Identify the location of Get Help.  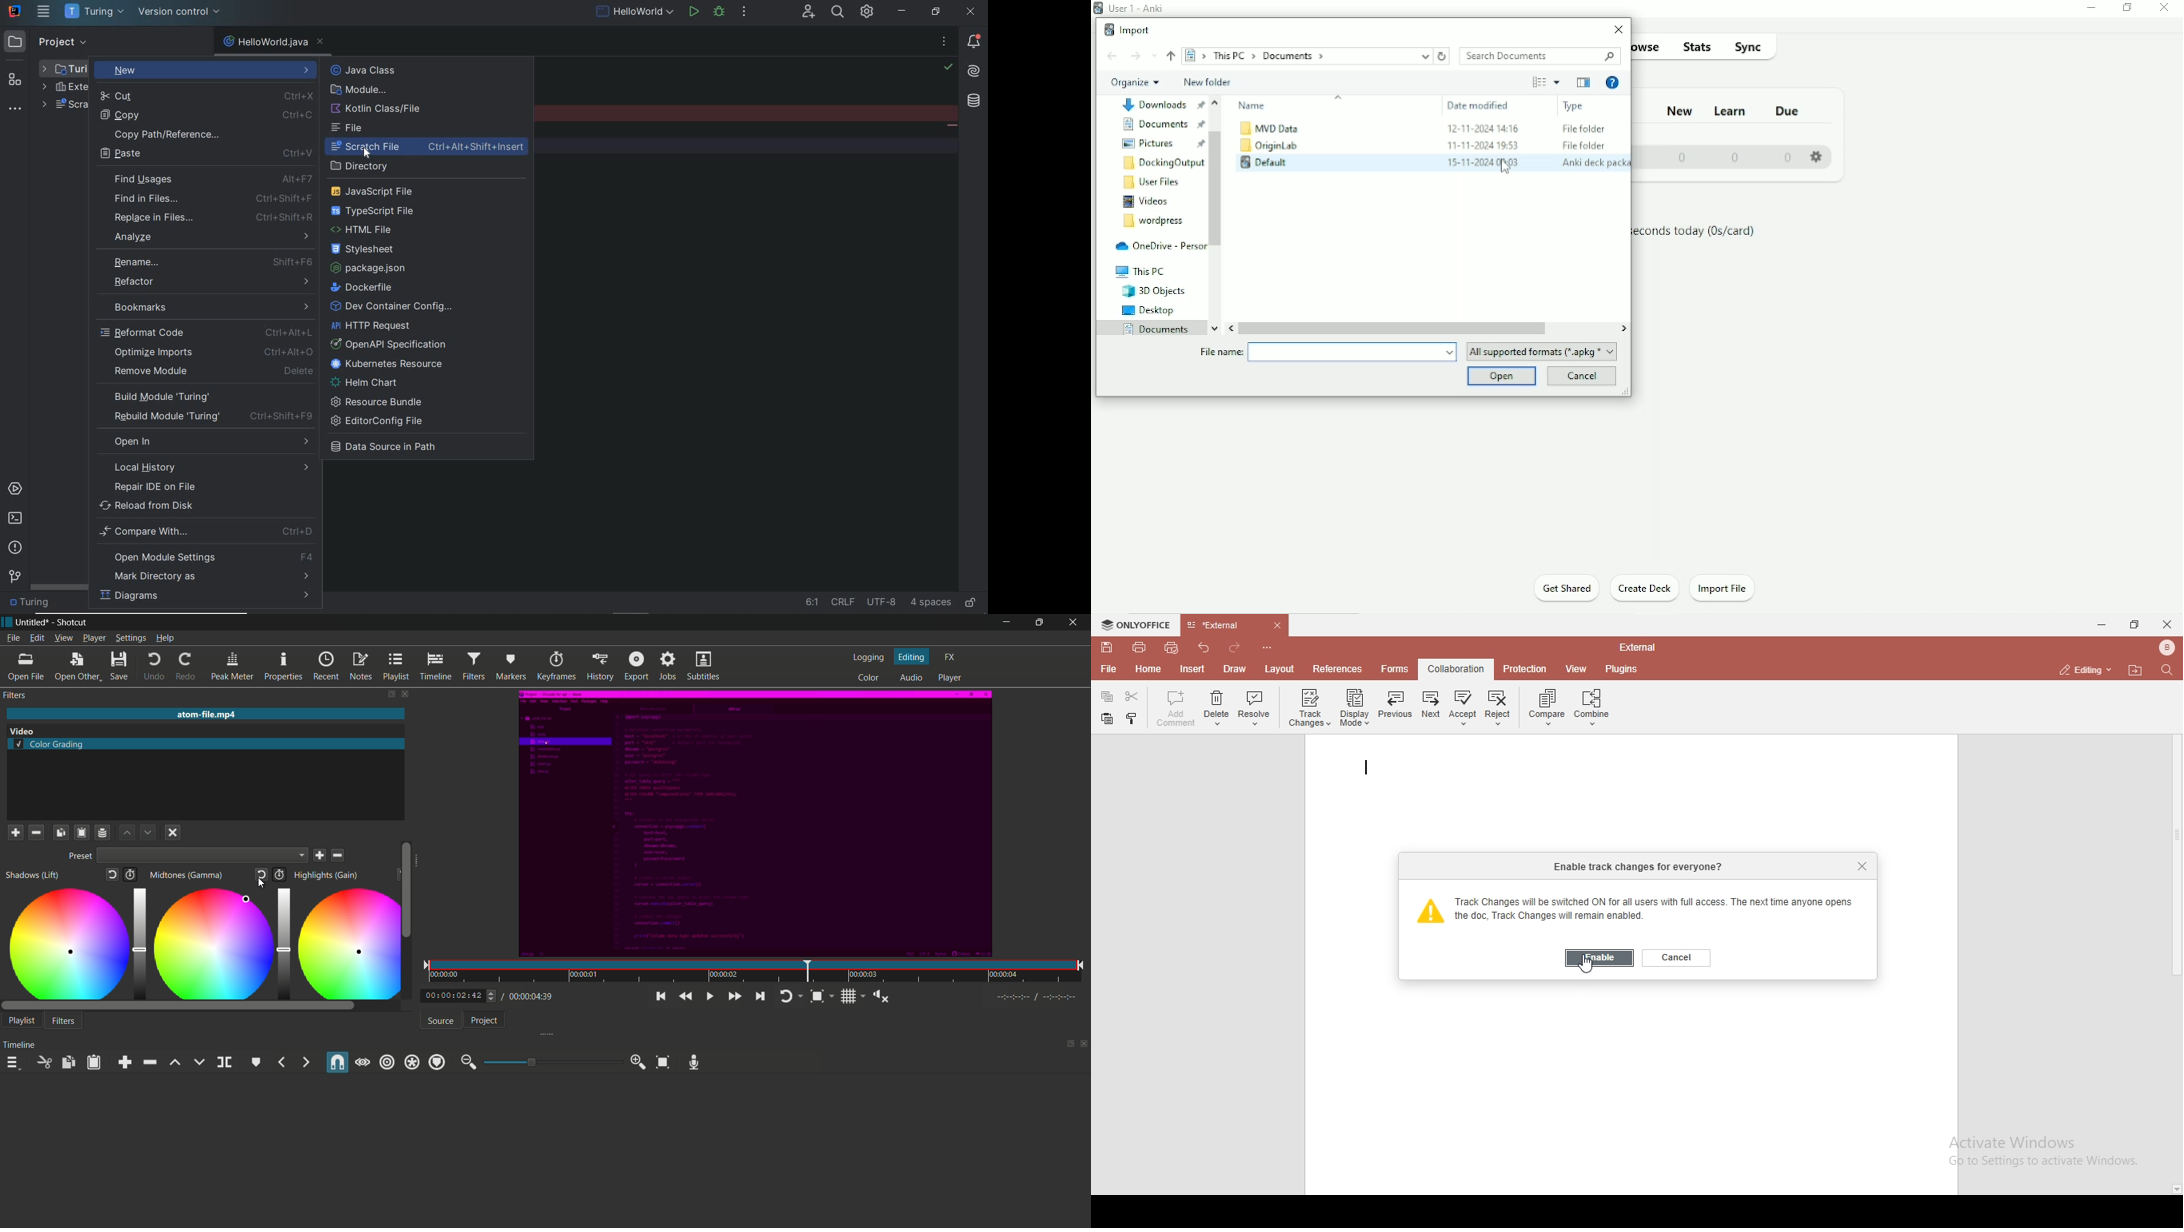
(1613, 83).